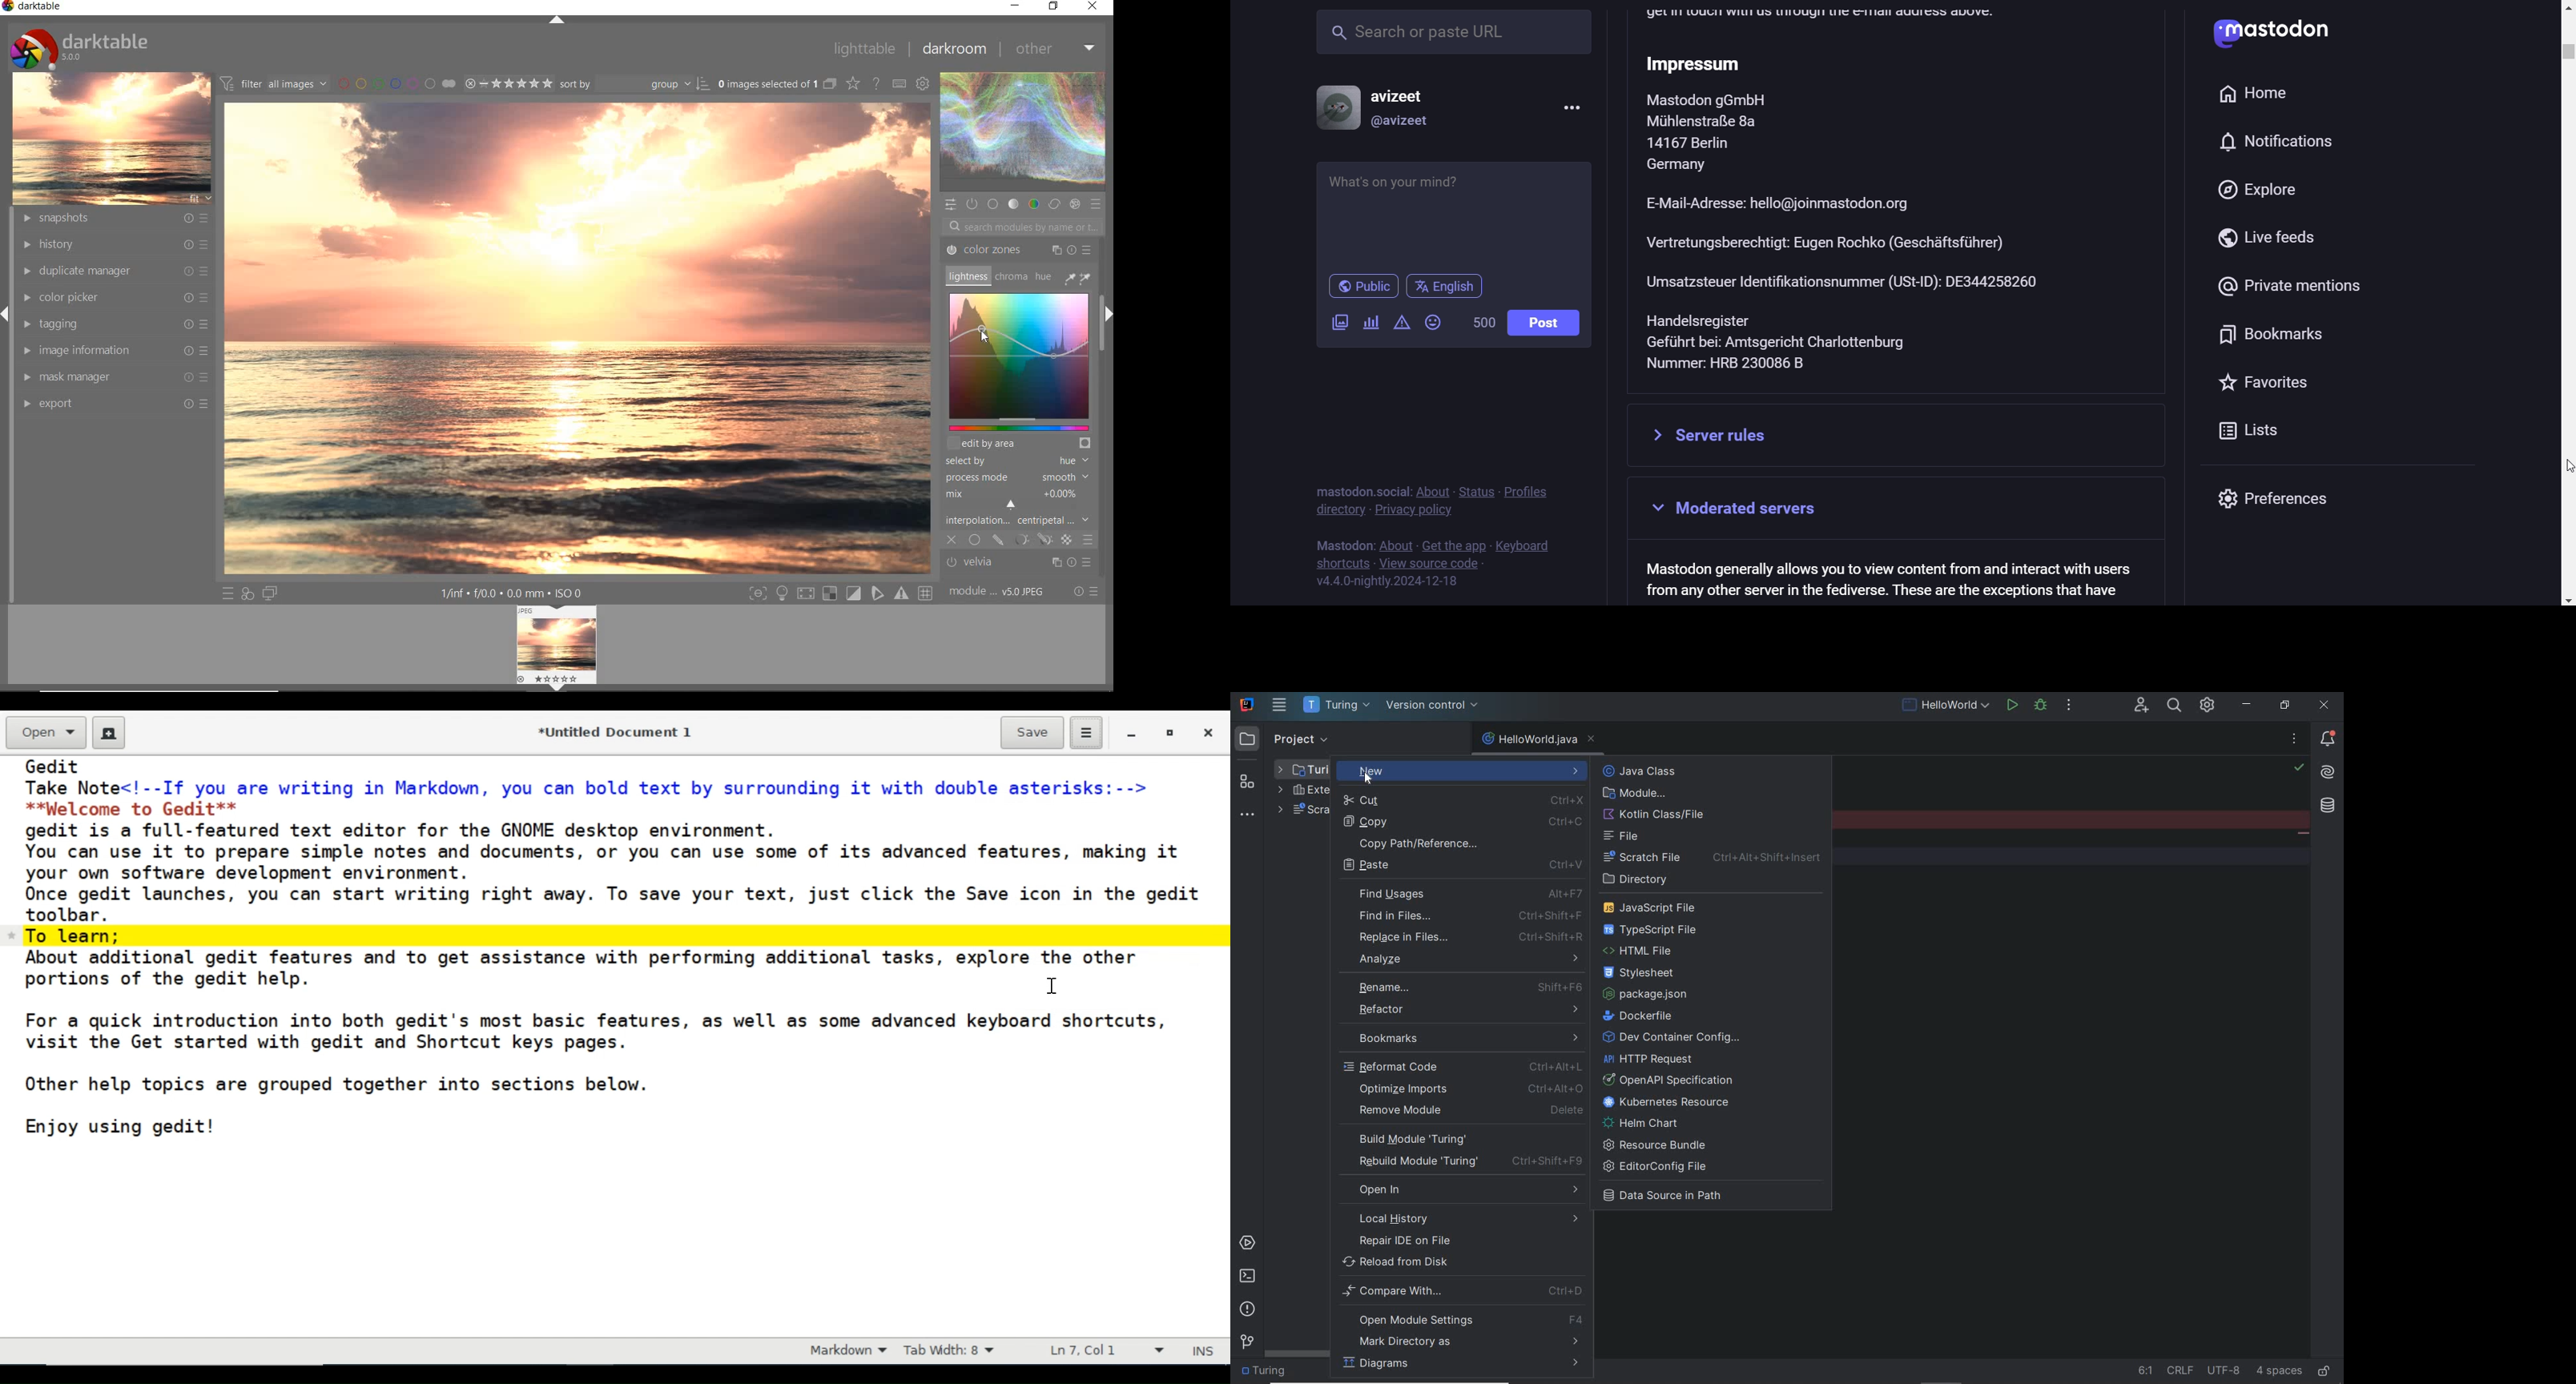 The width and height of the screenshot is (2576, 1400). Describe the element at coordinates (1359, 484) in the screenshot. I see `text` at that location.